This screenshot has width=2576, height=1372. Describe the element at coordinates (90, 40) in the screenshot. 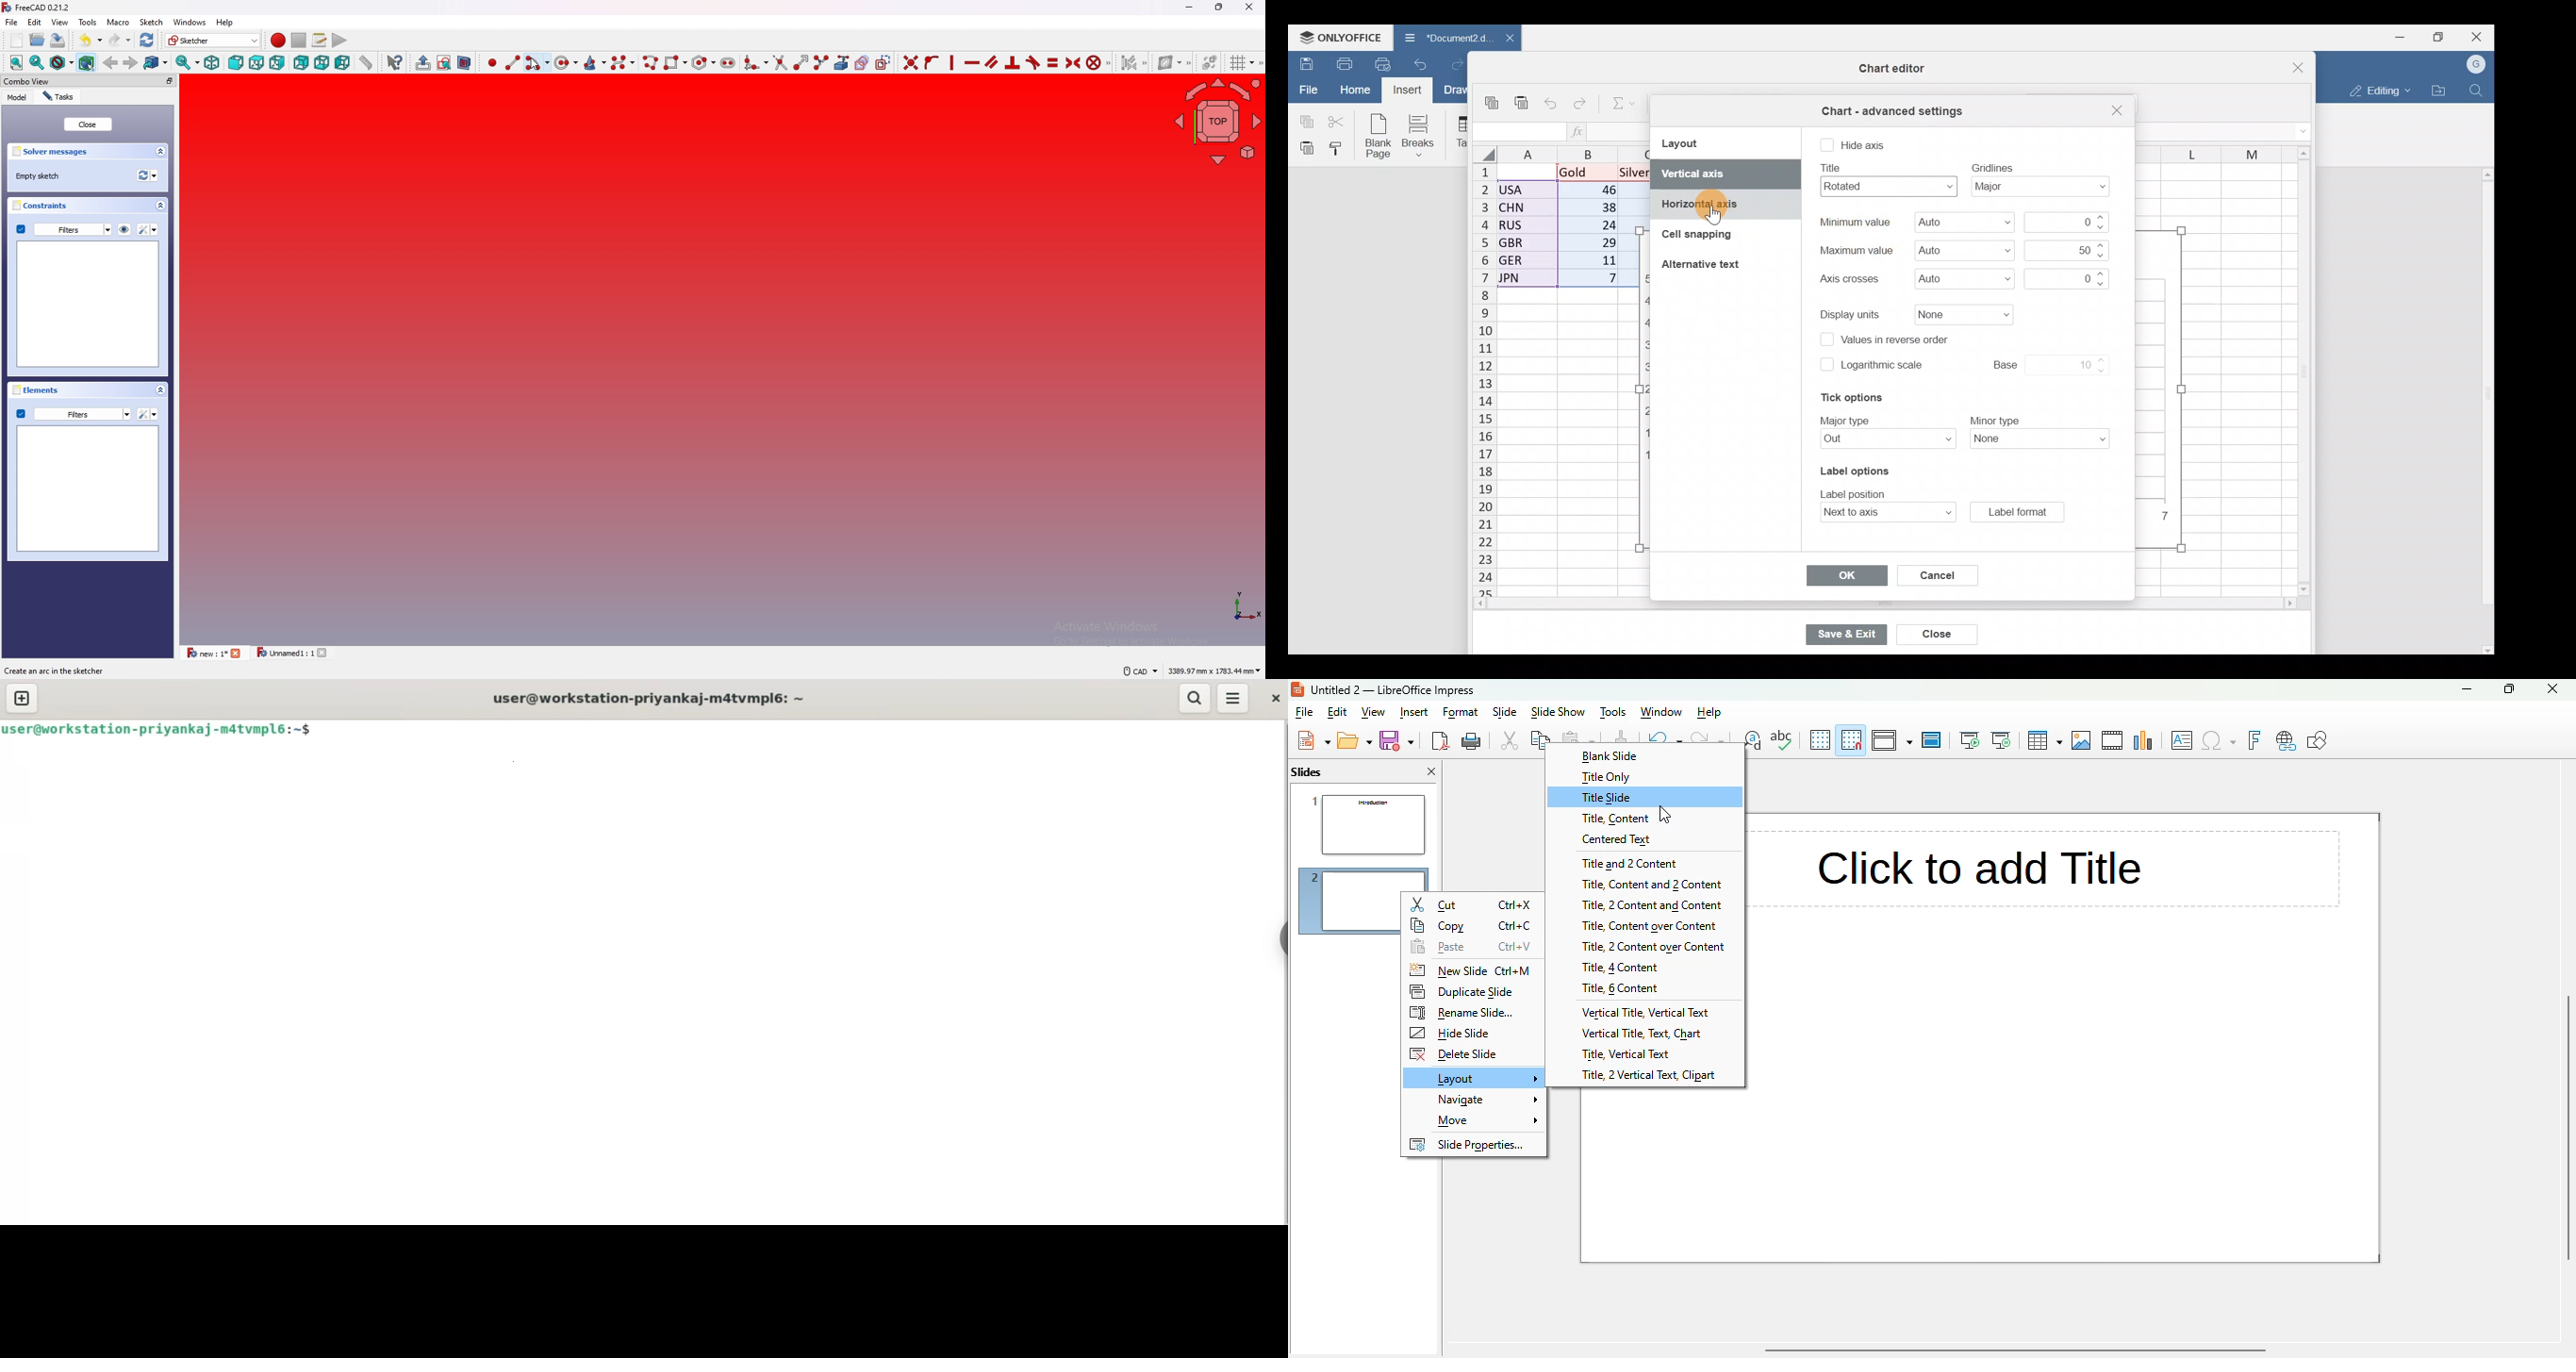

I see `undo` at that location.